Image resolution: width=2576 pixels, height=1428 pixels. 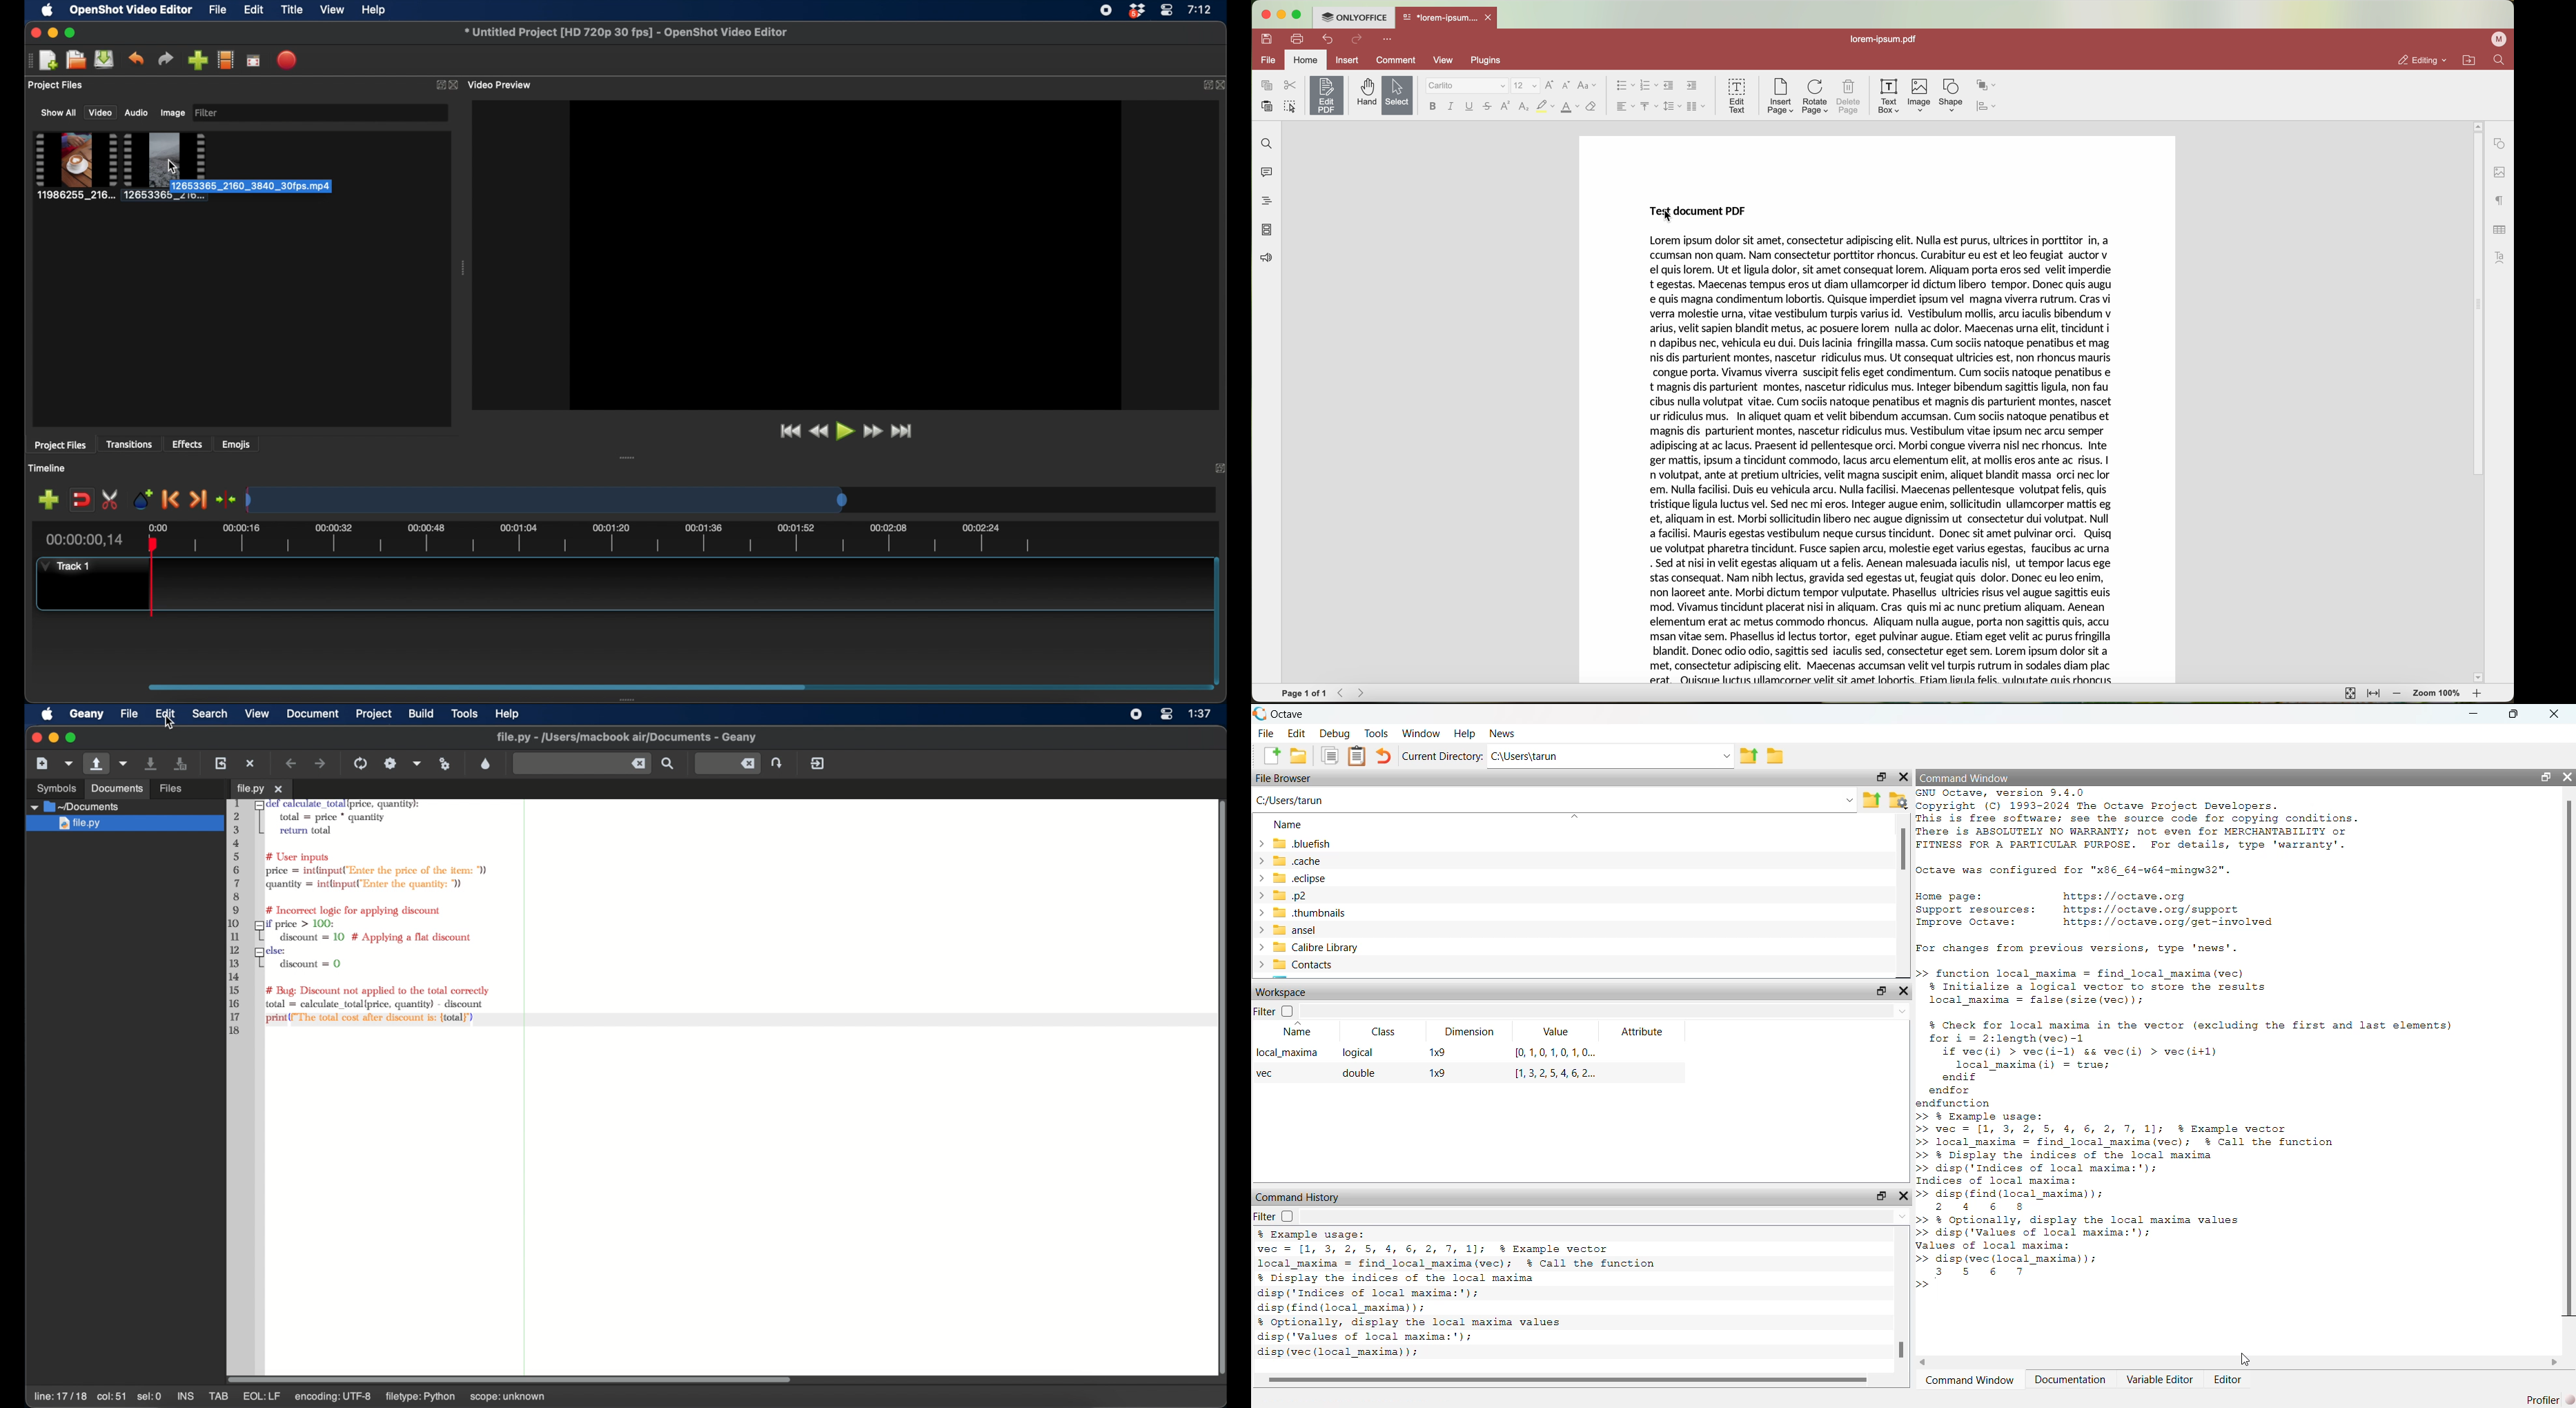 What do you see at coordinates (2500, 258) in the screenshot?
I see `text art settings` at bounding box center [2500, 258].